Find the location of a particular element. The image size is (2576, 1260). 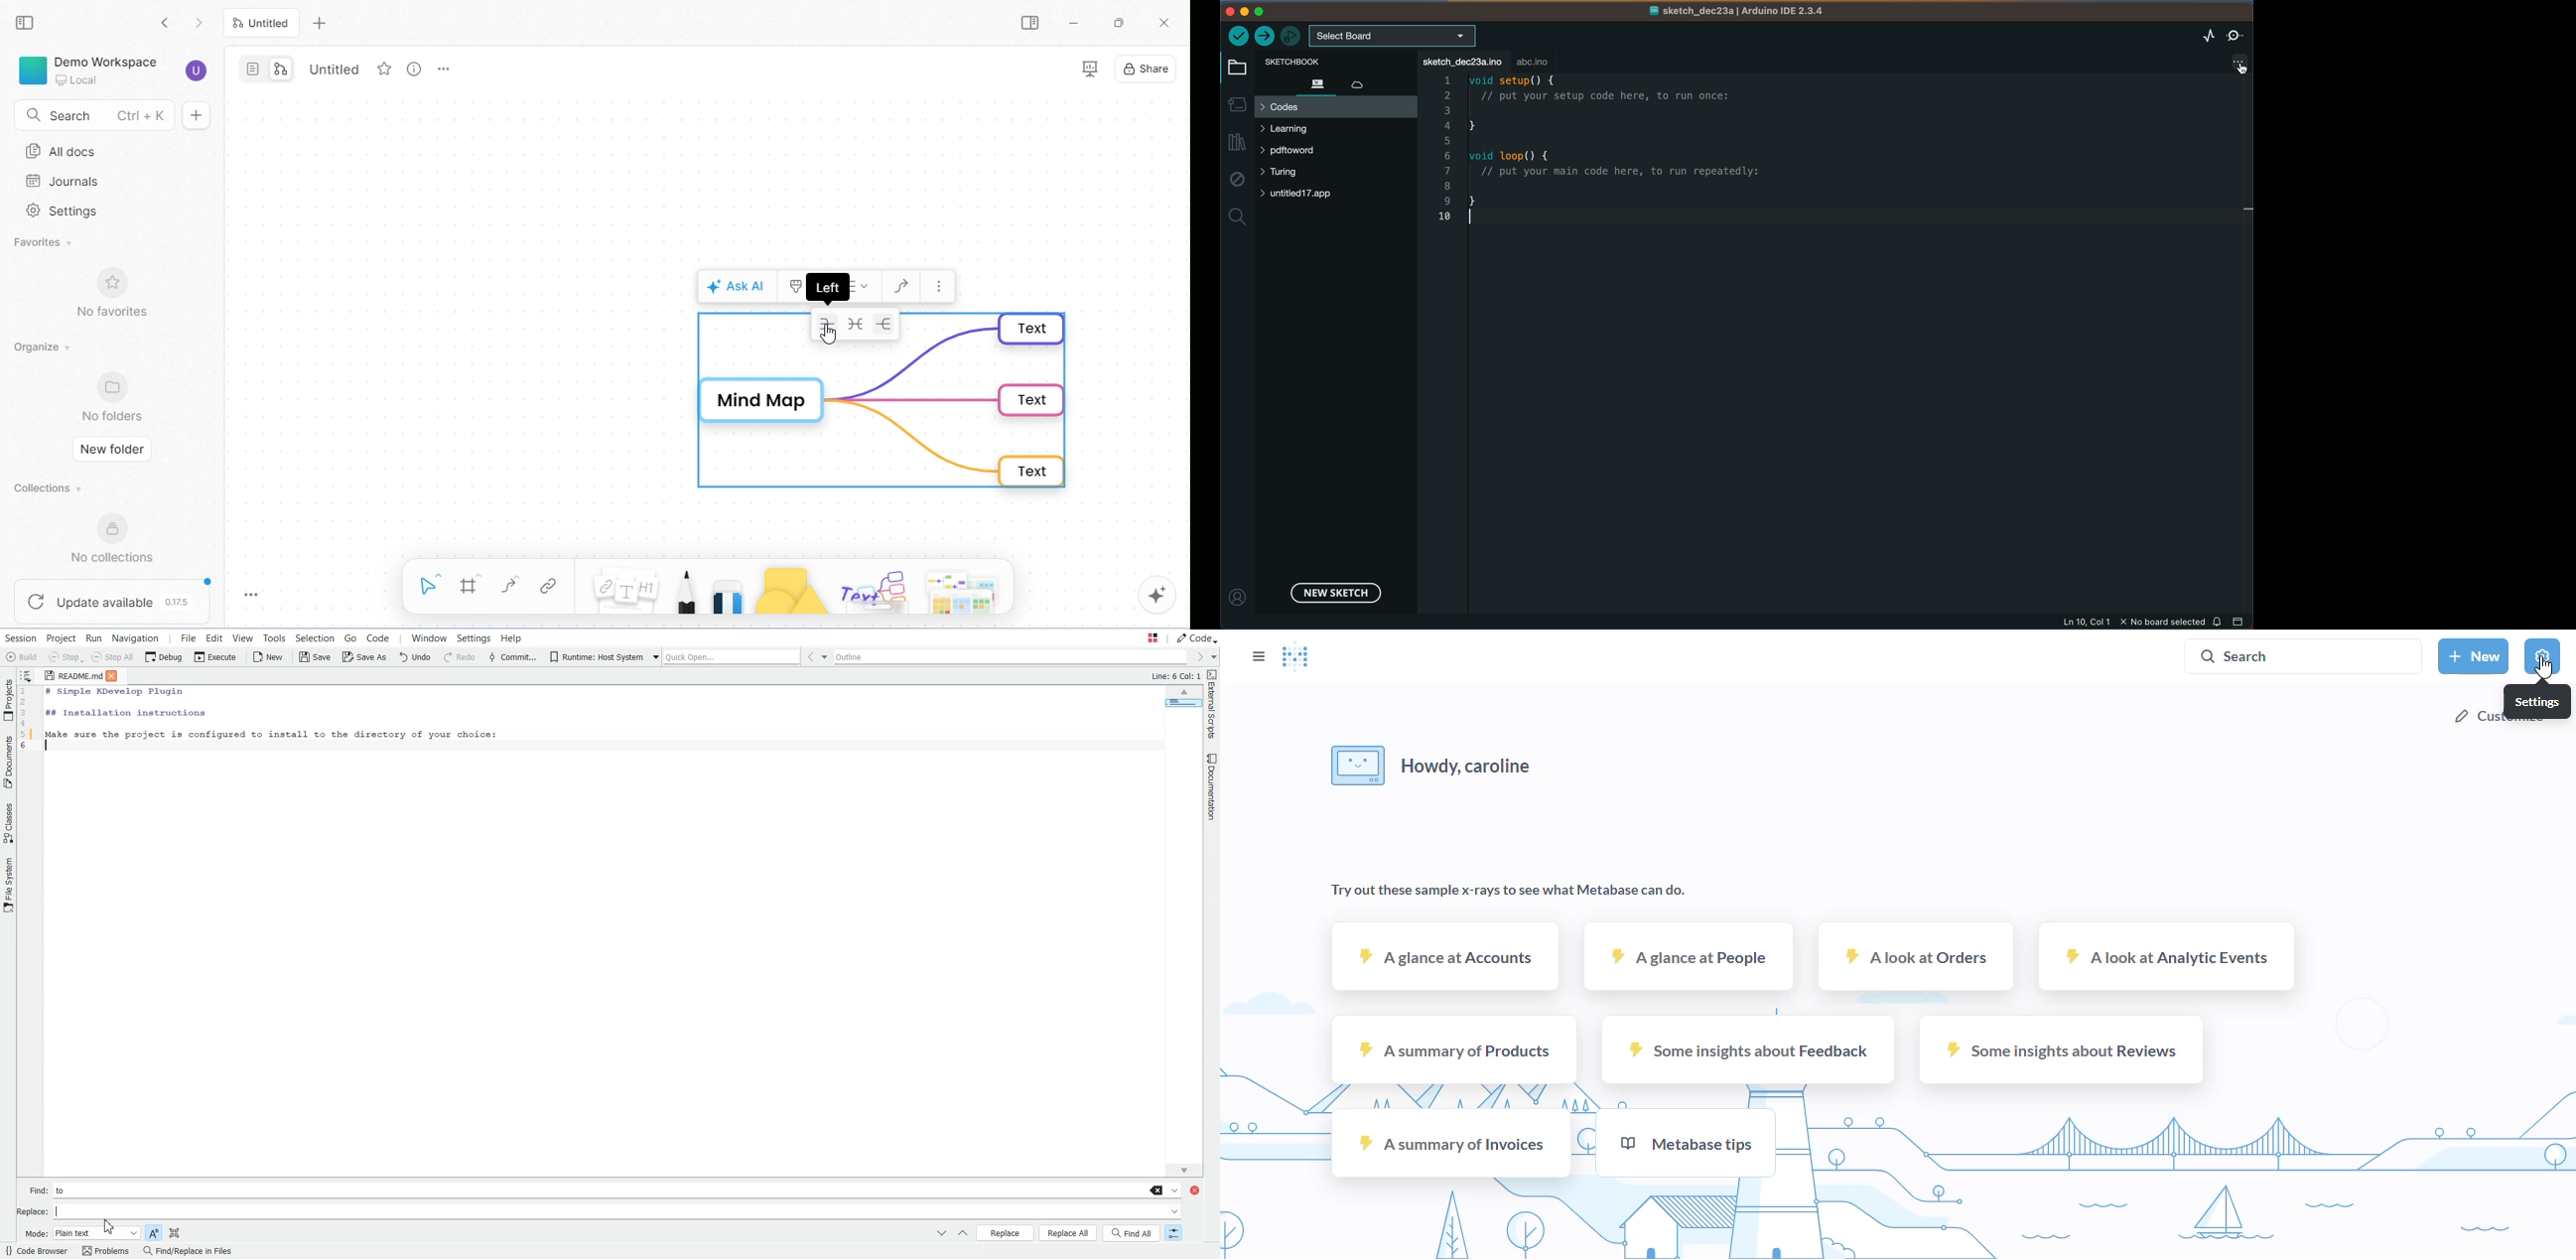

minimize is located at coordinates (1077, 23).